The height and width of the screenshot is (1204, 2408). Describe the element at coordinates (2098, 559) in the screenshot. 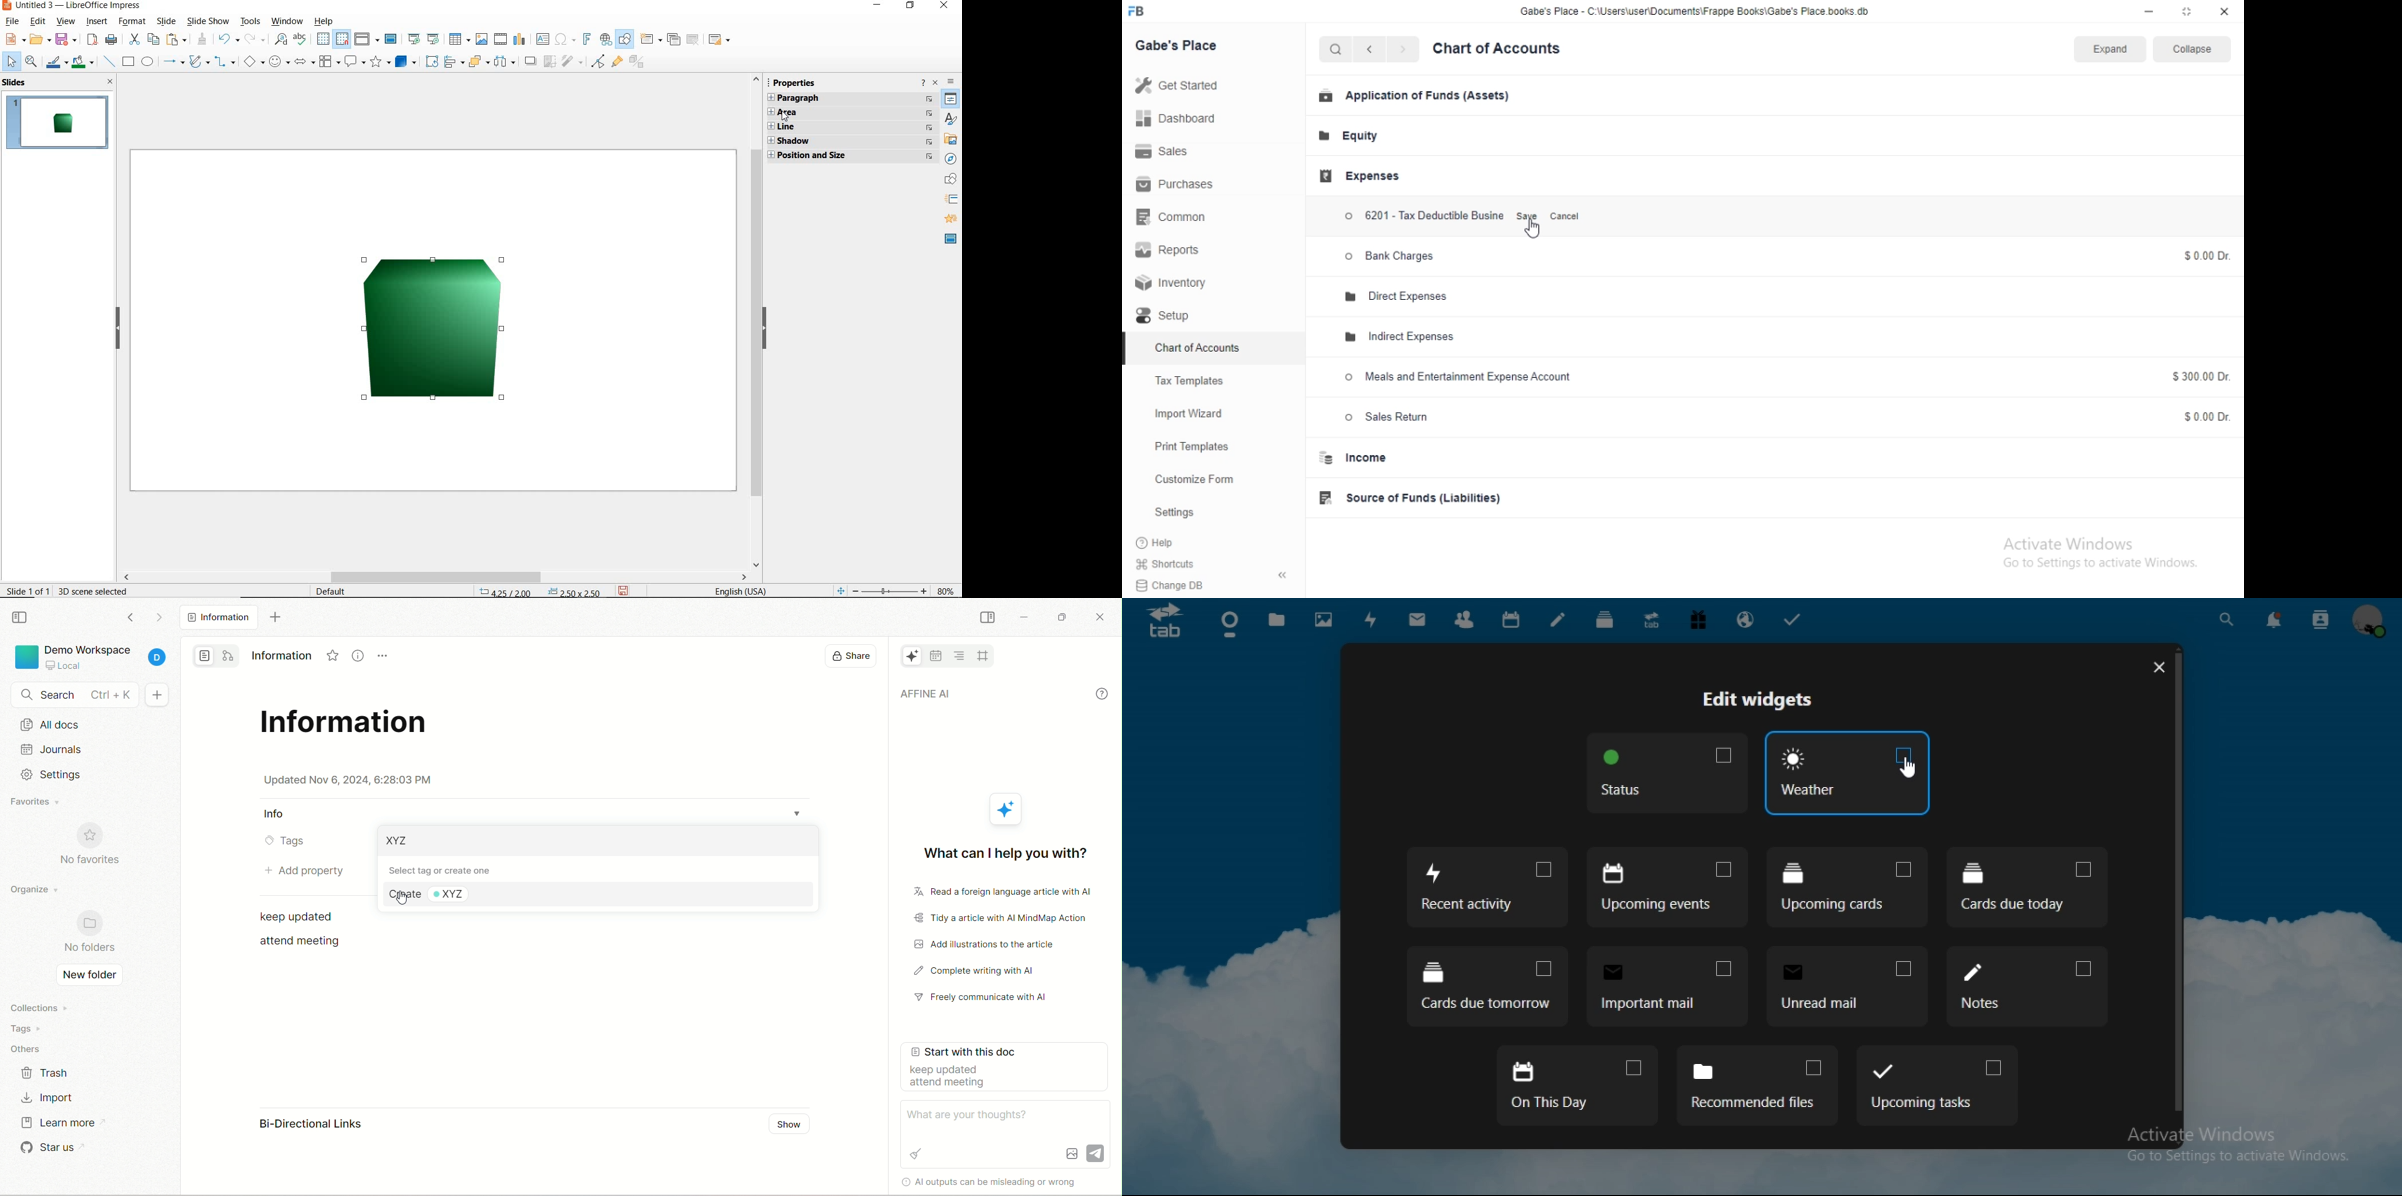

I see `Activate Windows
Go to Settings to activate Windows.` at that location.